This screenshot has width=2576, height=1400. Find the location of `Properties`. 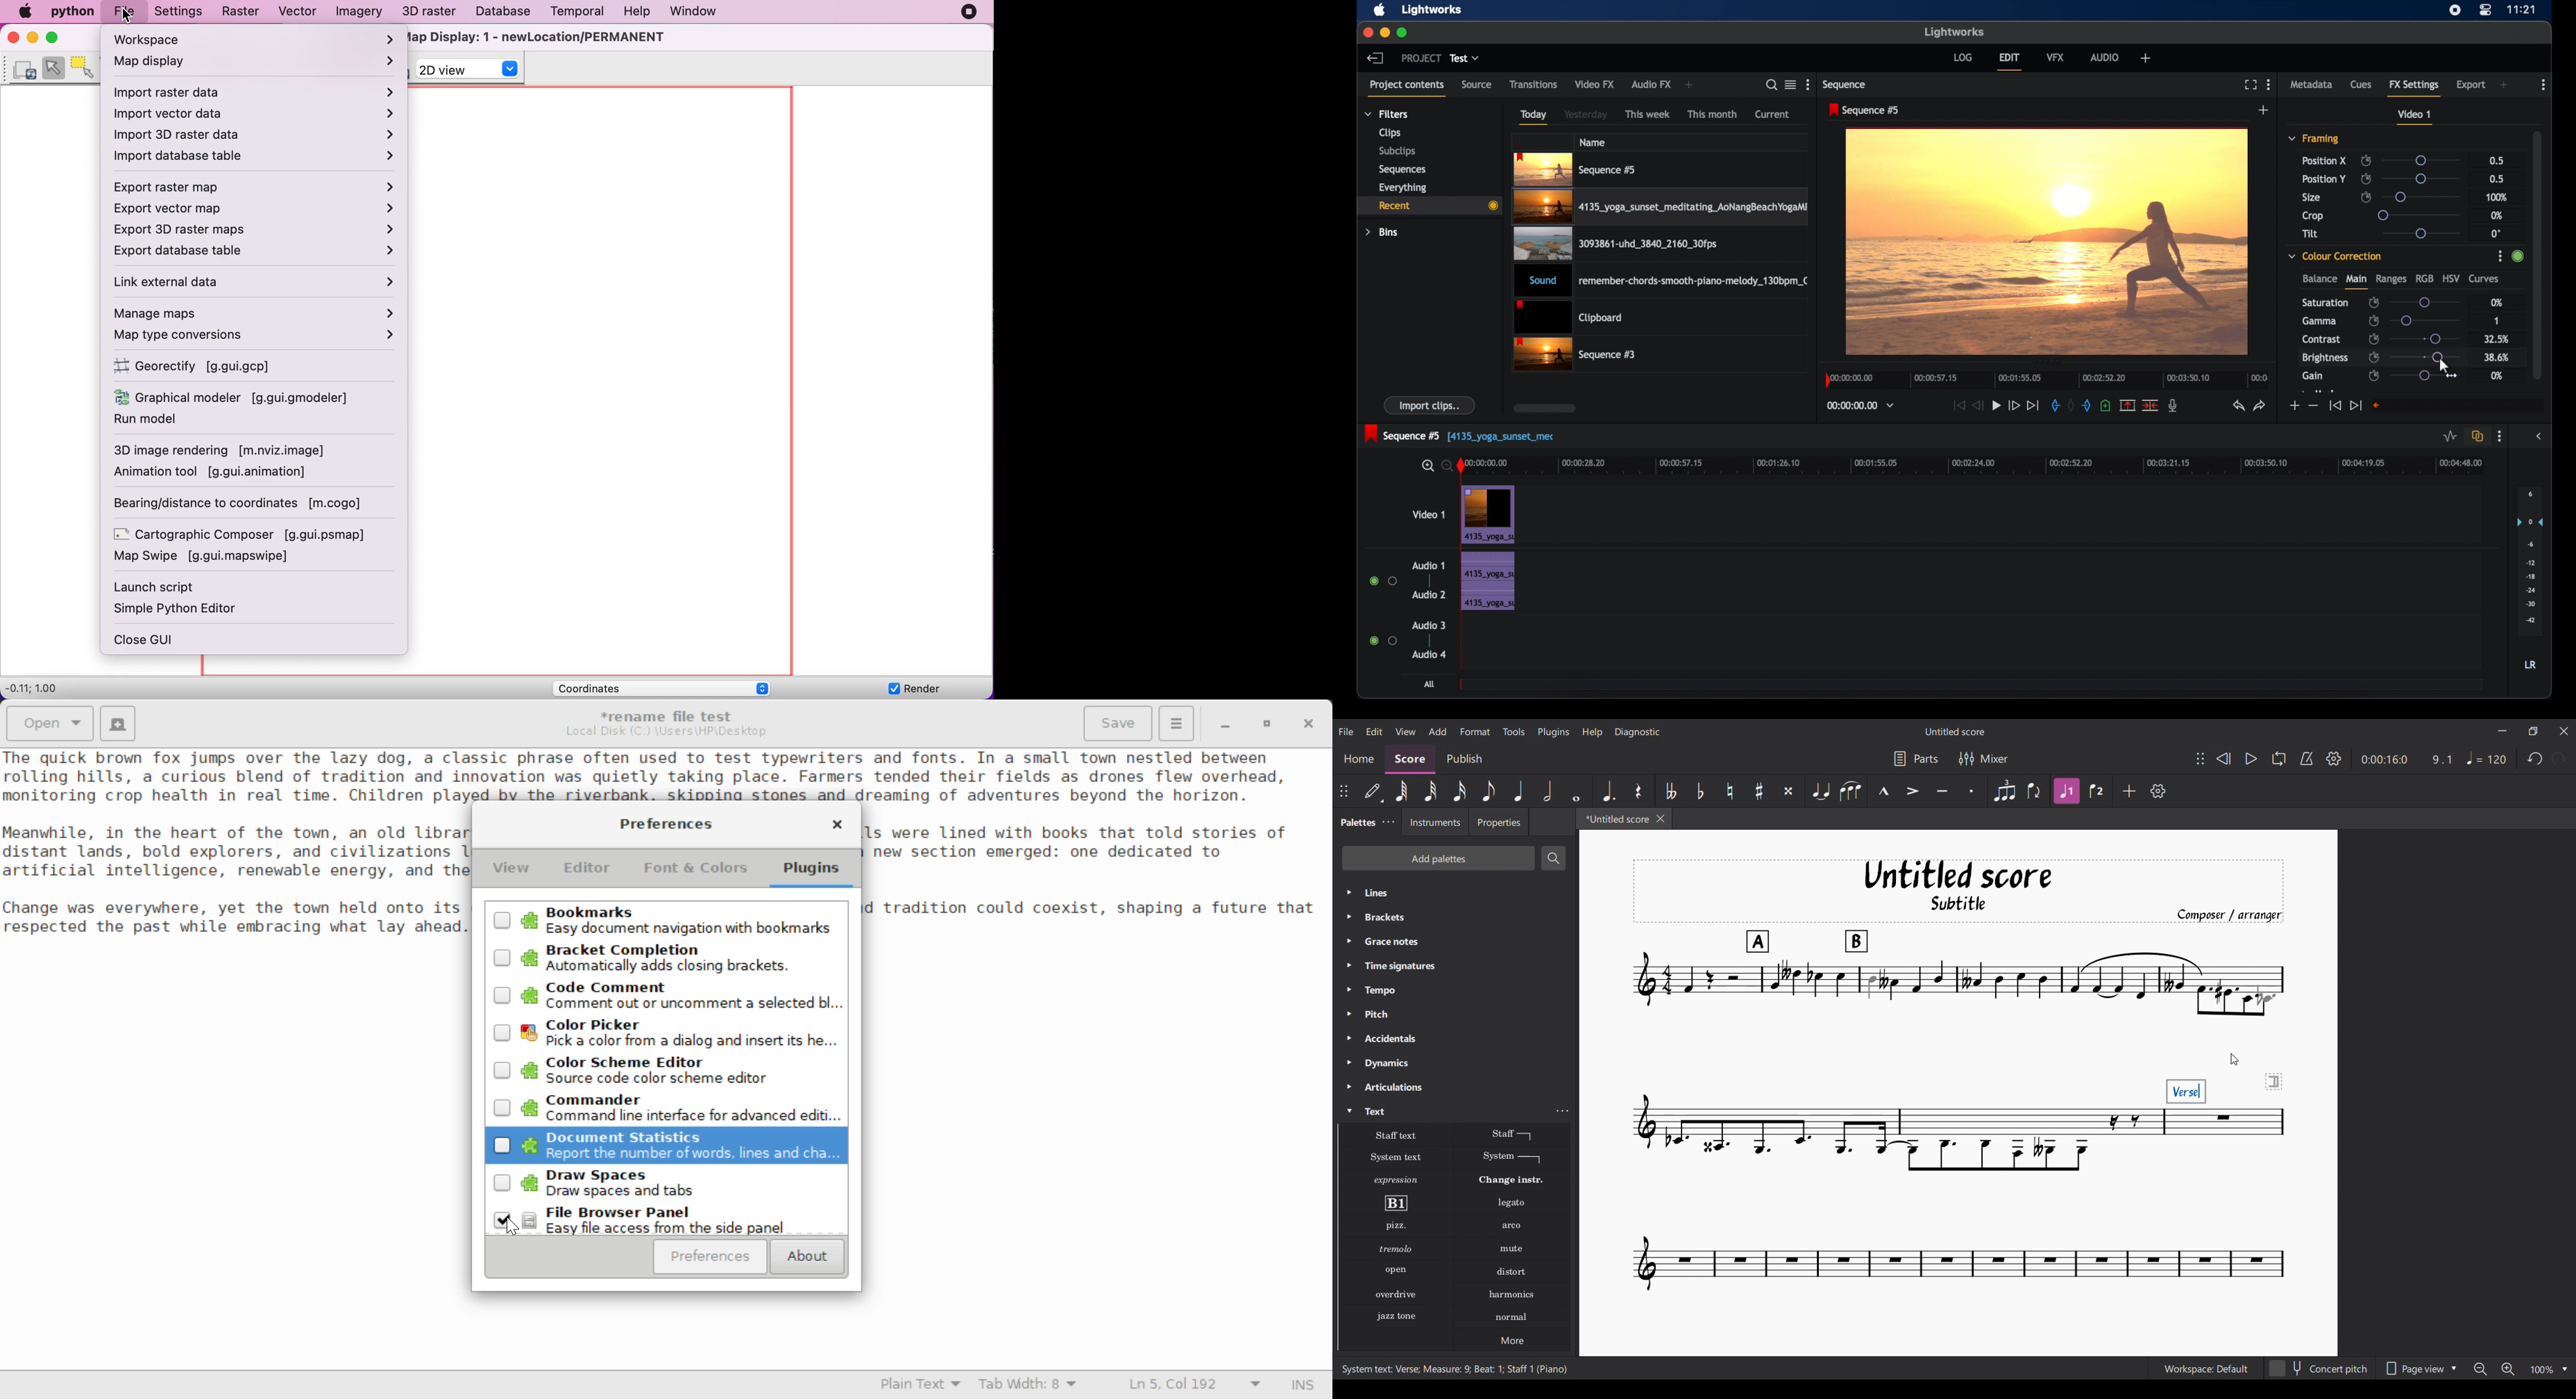

Properties is located at coordinates (1499, 821).